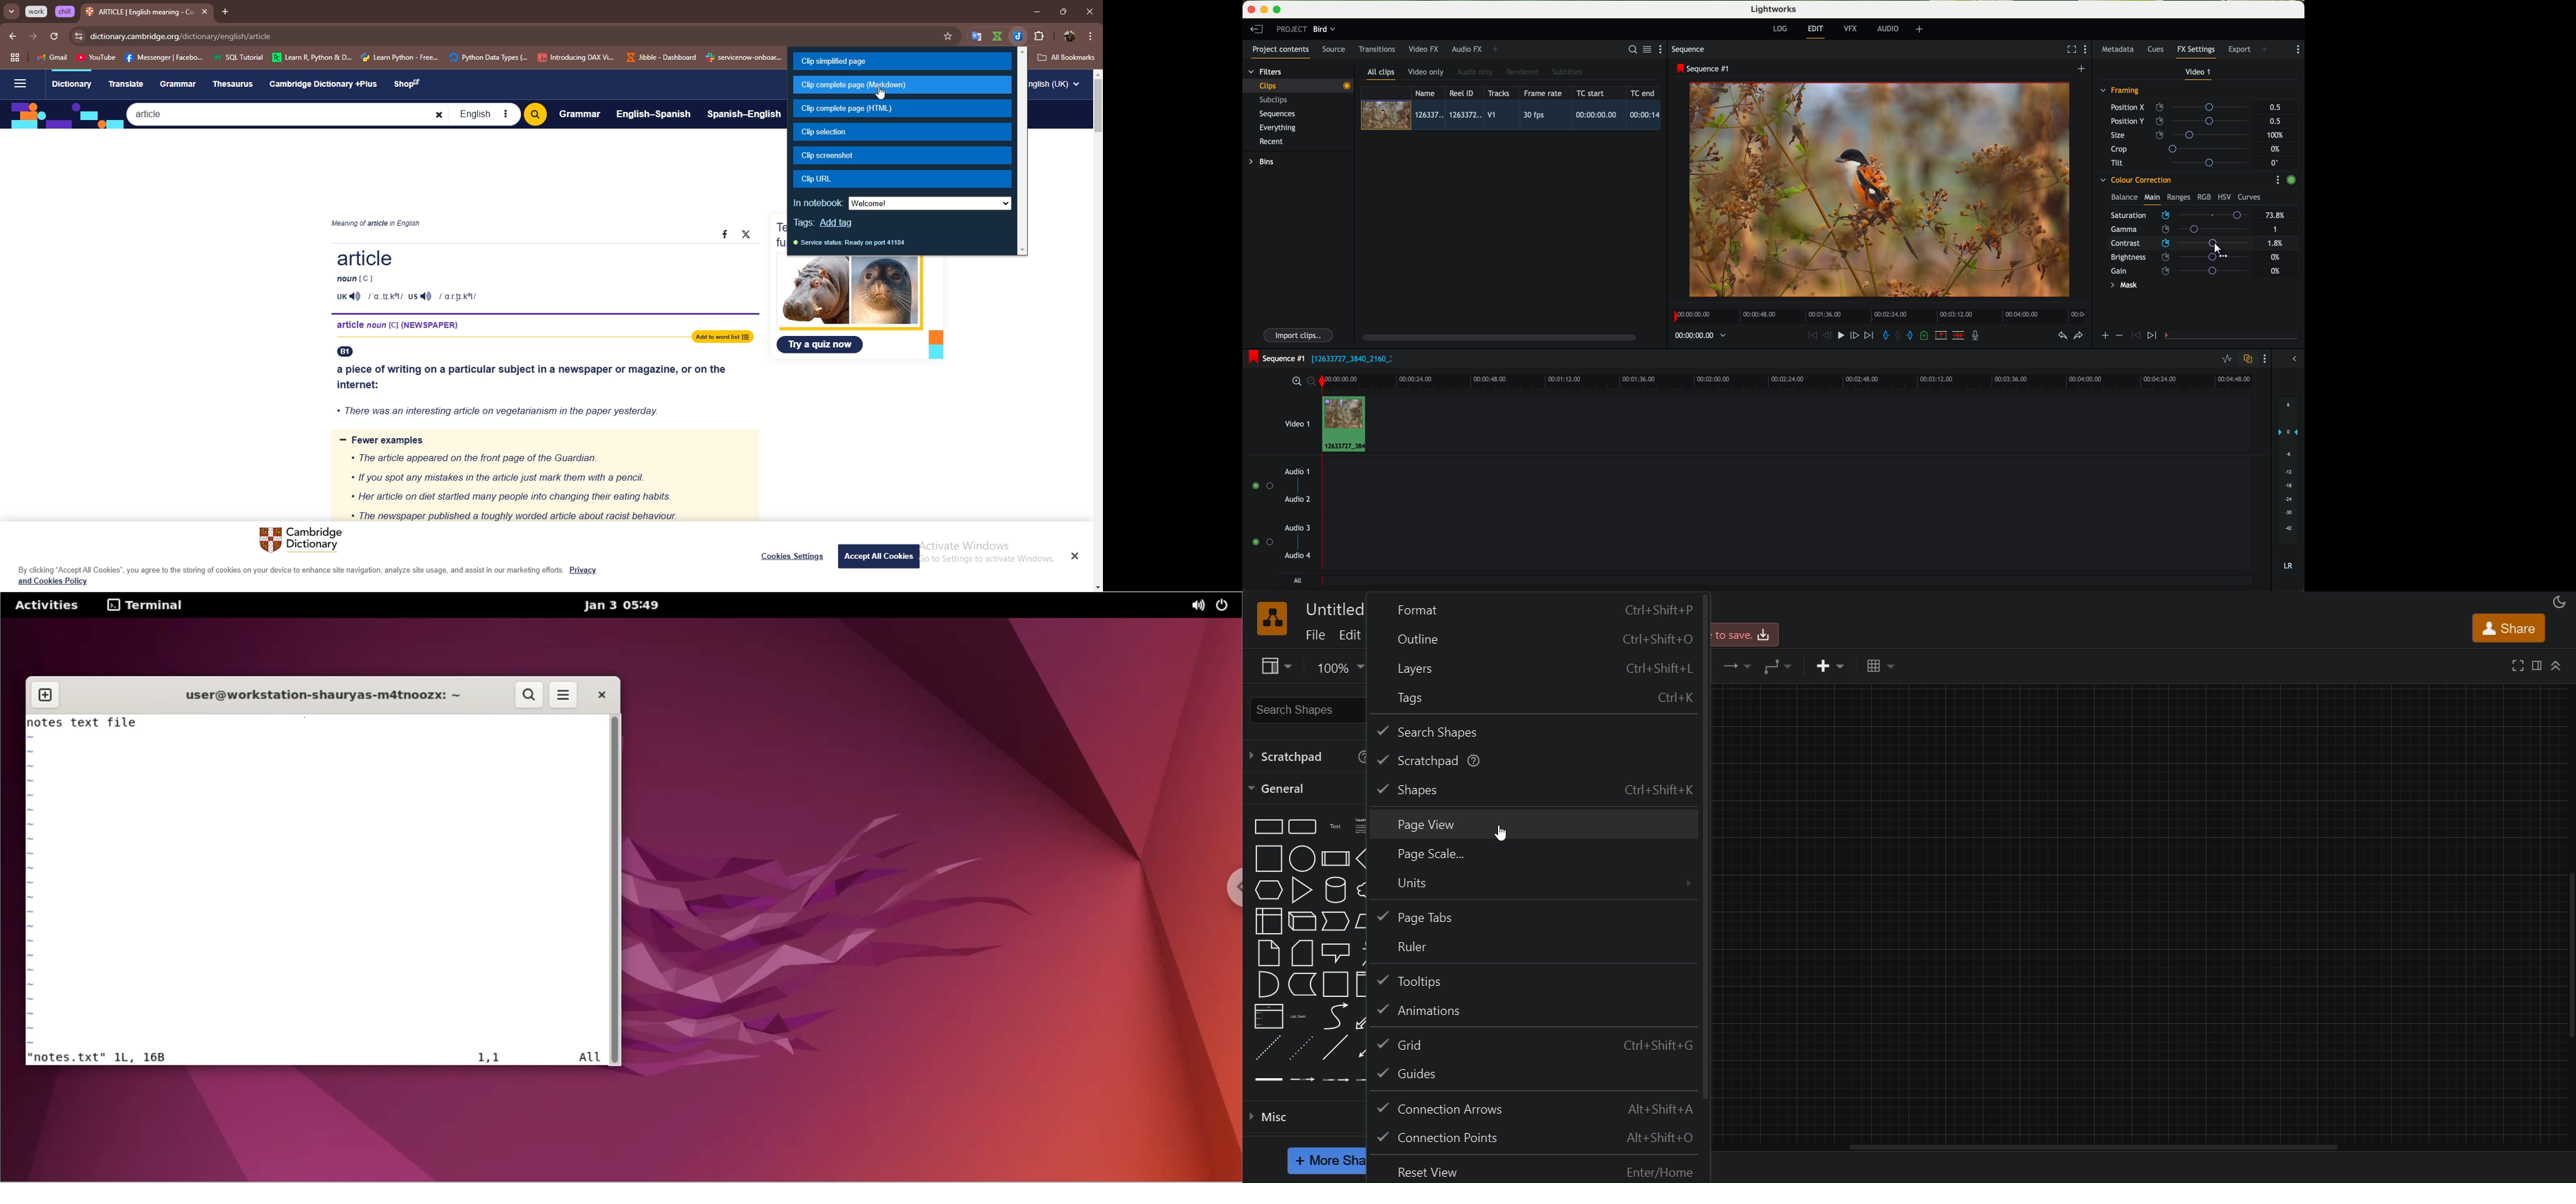 Image resolution: width=2576 pixels, height=1204 pixels. What do you see at coordinates (1251, 9) in the screenshot?
I see `close program` at bounding box center [1251, 9].